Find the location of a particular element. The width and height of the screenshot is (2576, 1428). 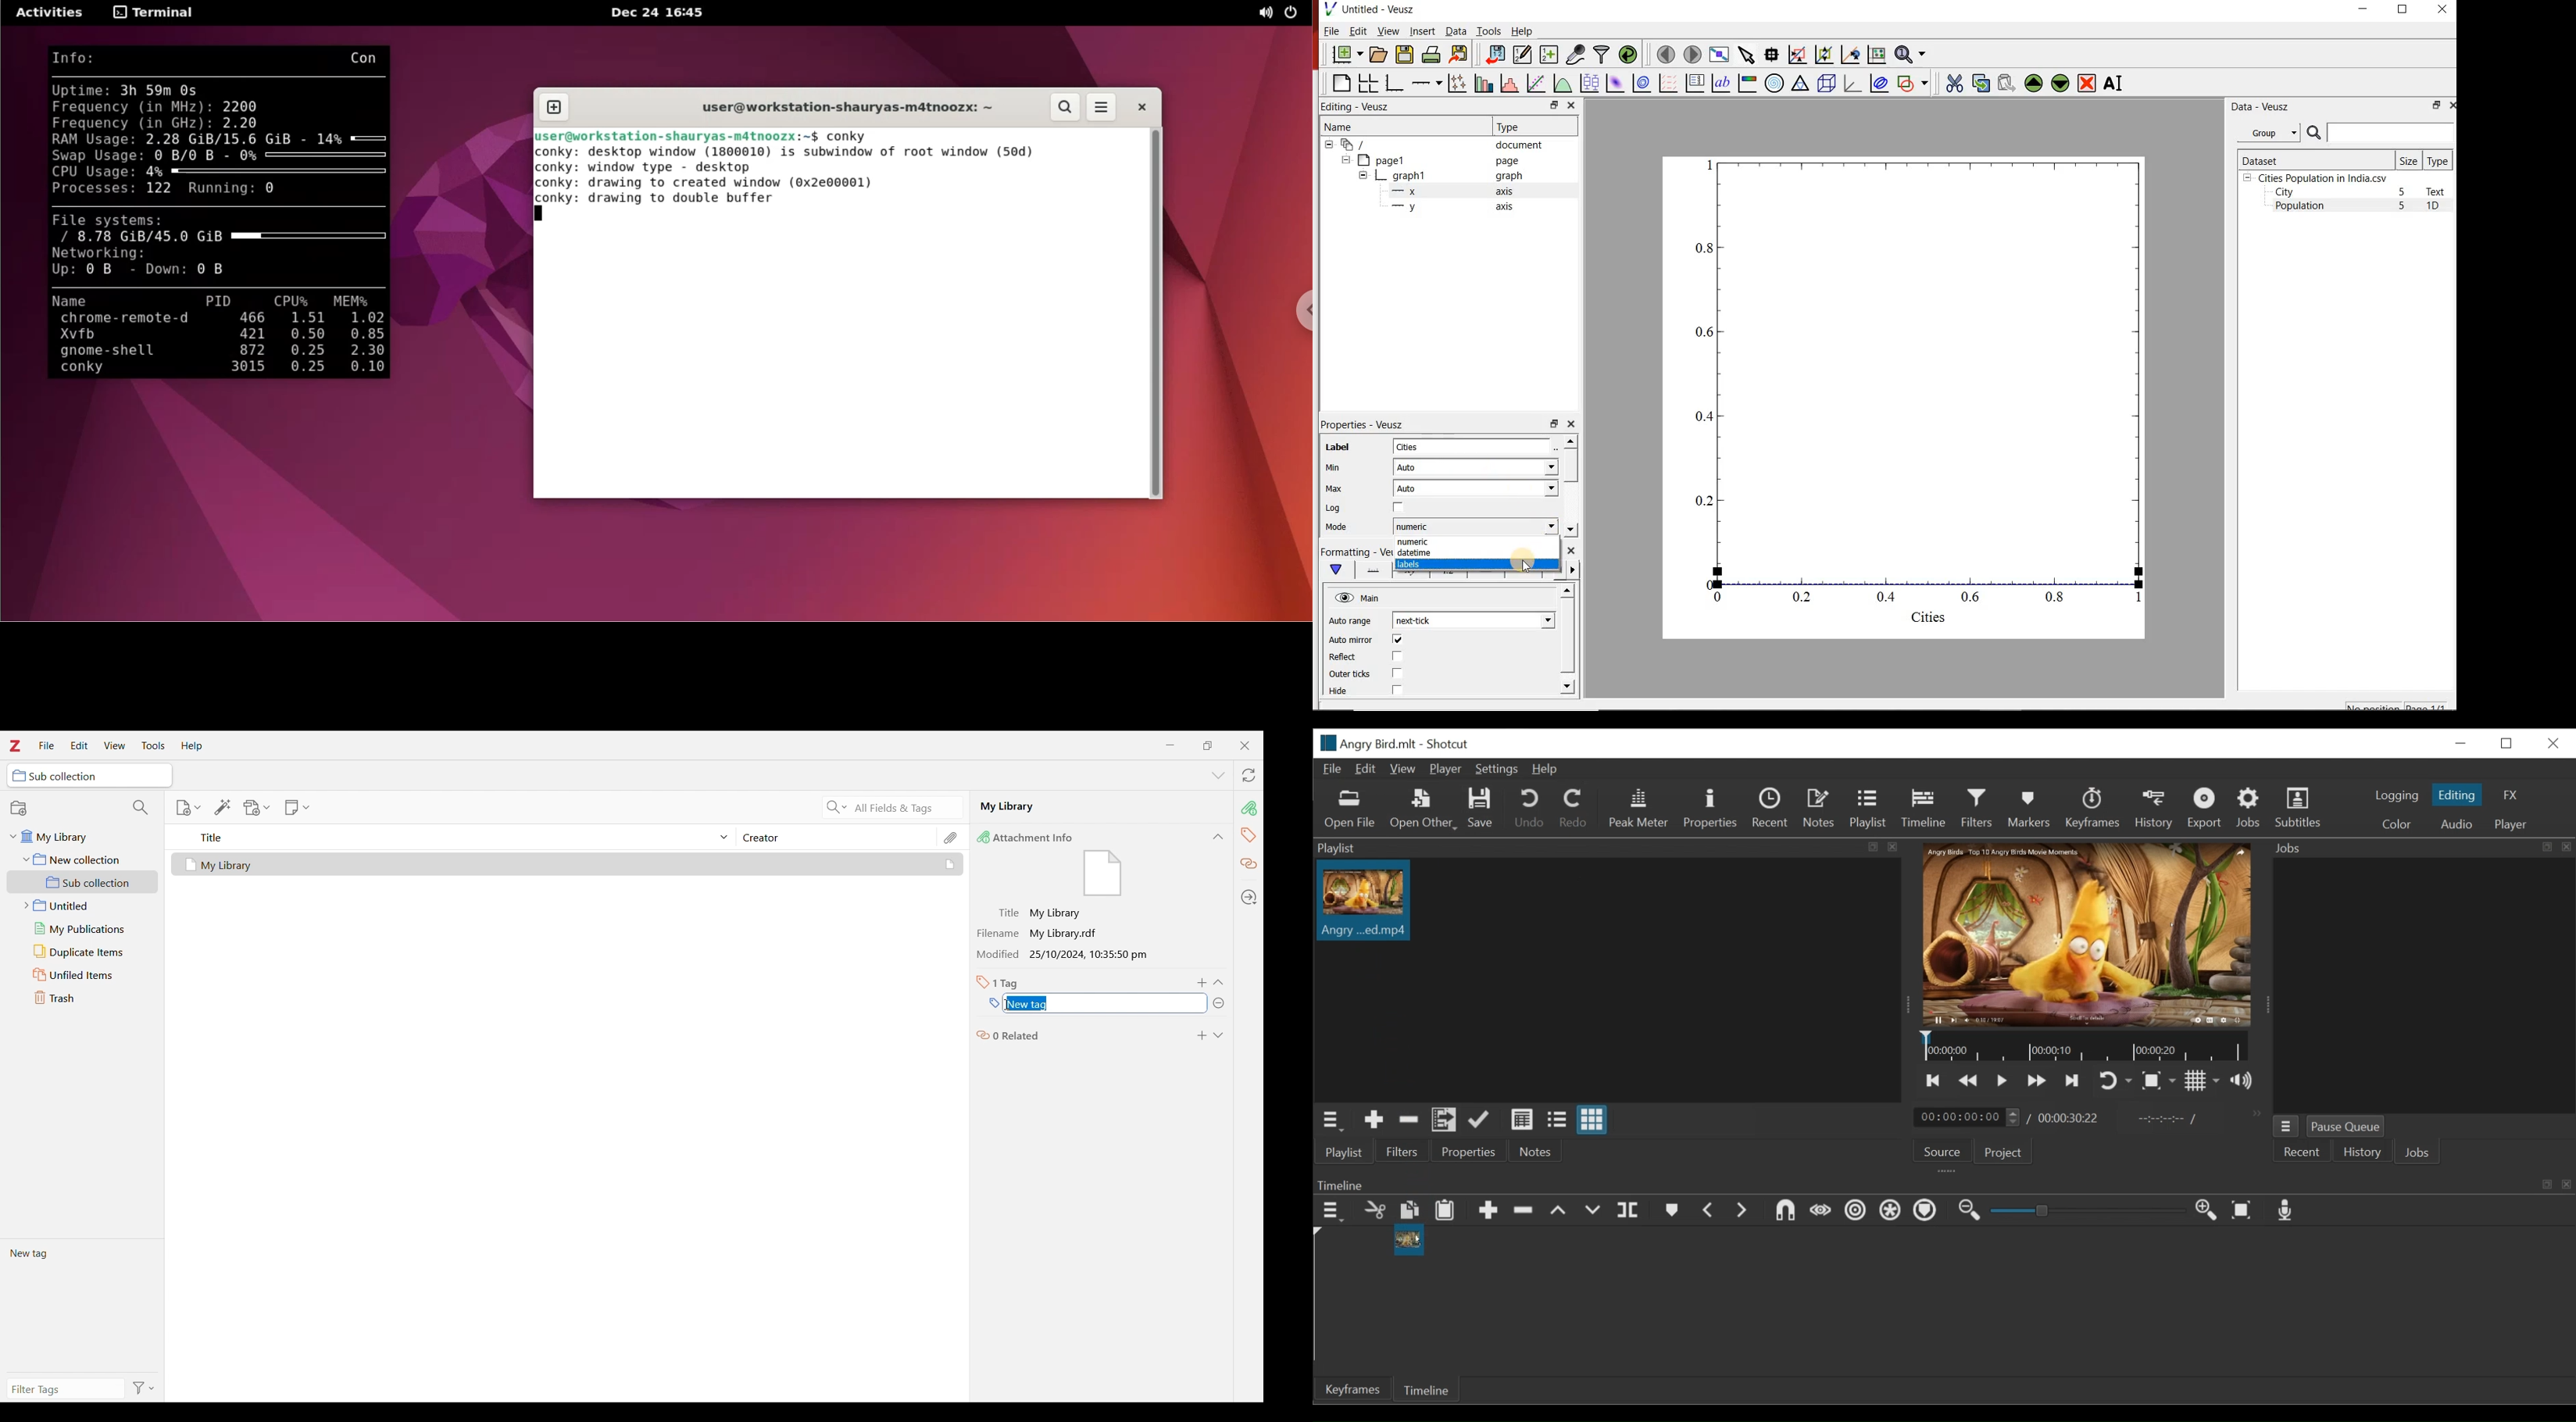

Redo is located at coordinates (1572, 808).